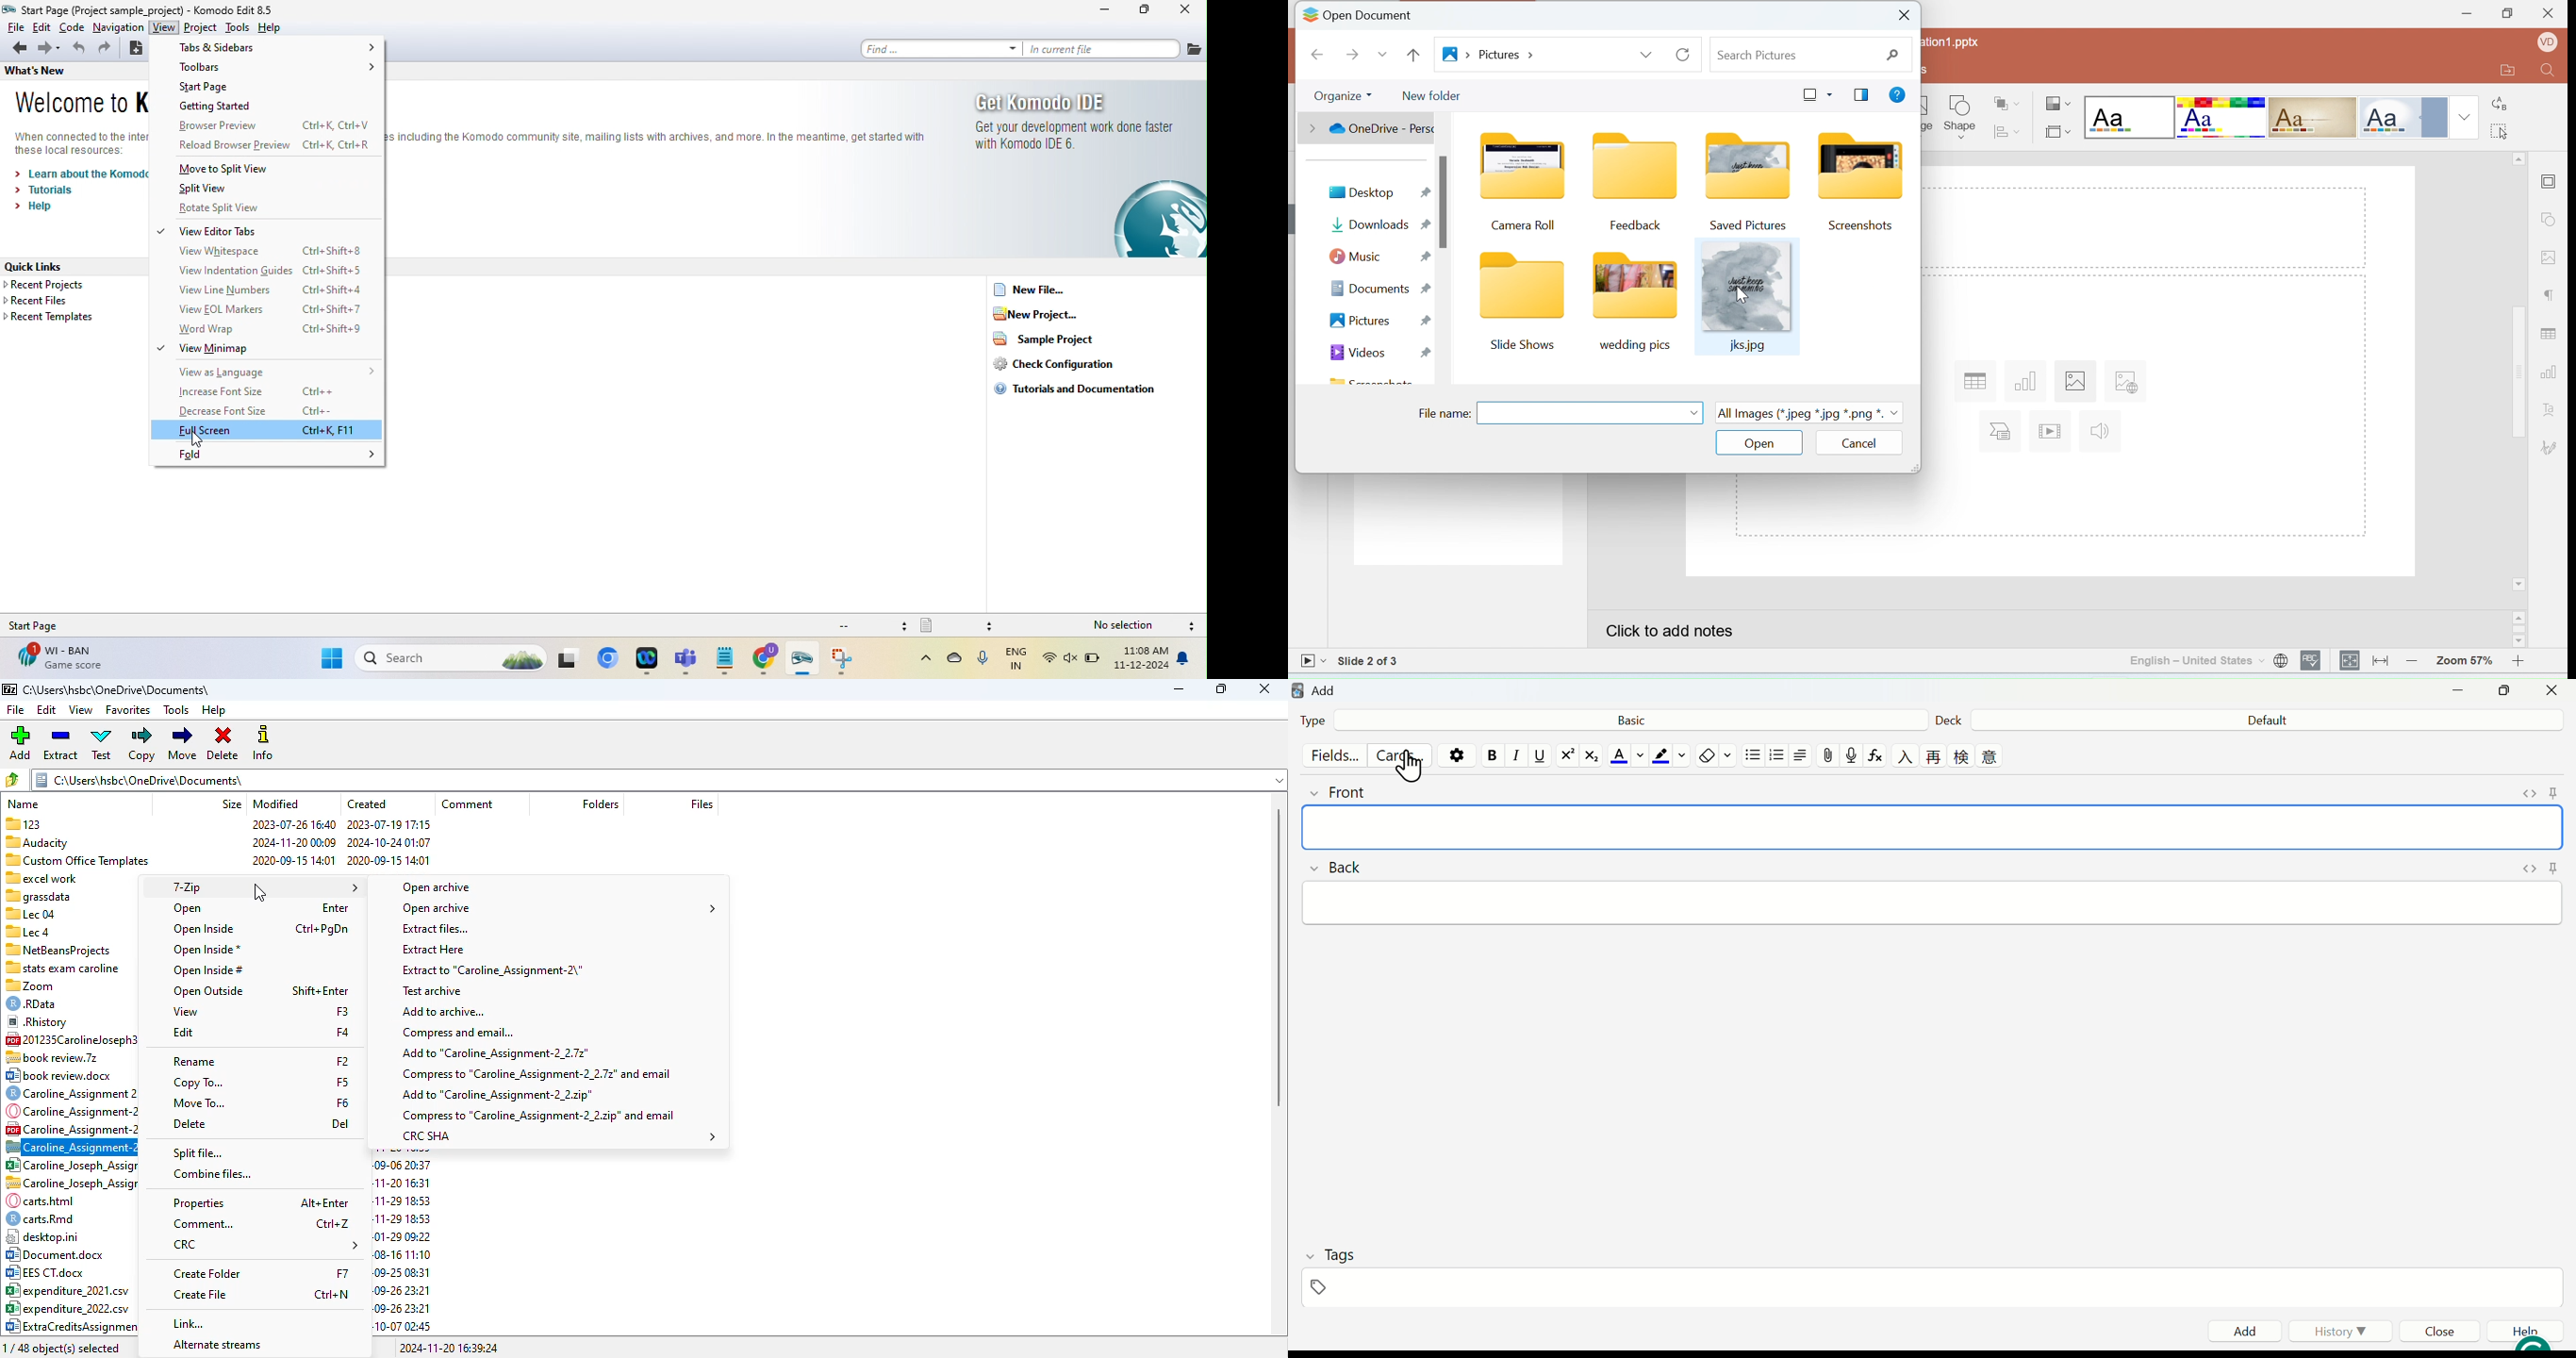 The height and width of the screenshot is (1372, 2576). What do you see at coordinates (2552, 221) in the screenshot?
I see `Shape settings` at bounding box center [2552, 221].